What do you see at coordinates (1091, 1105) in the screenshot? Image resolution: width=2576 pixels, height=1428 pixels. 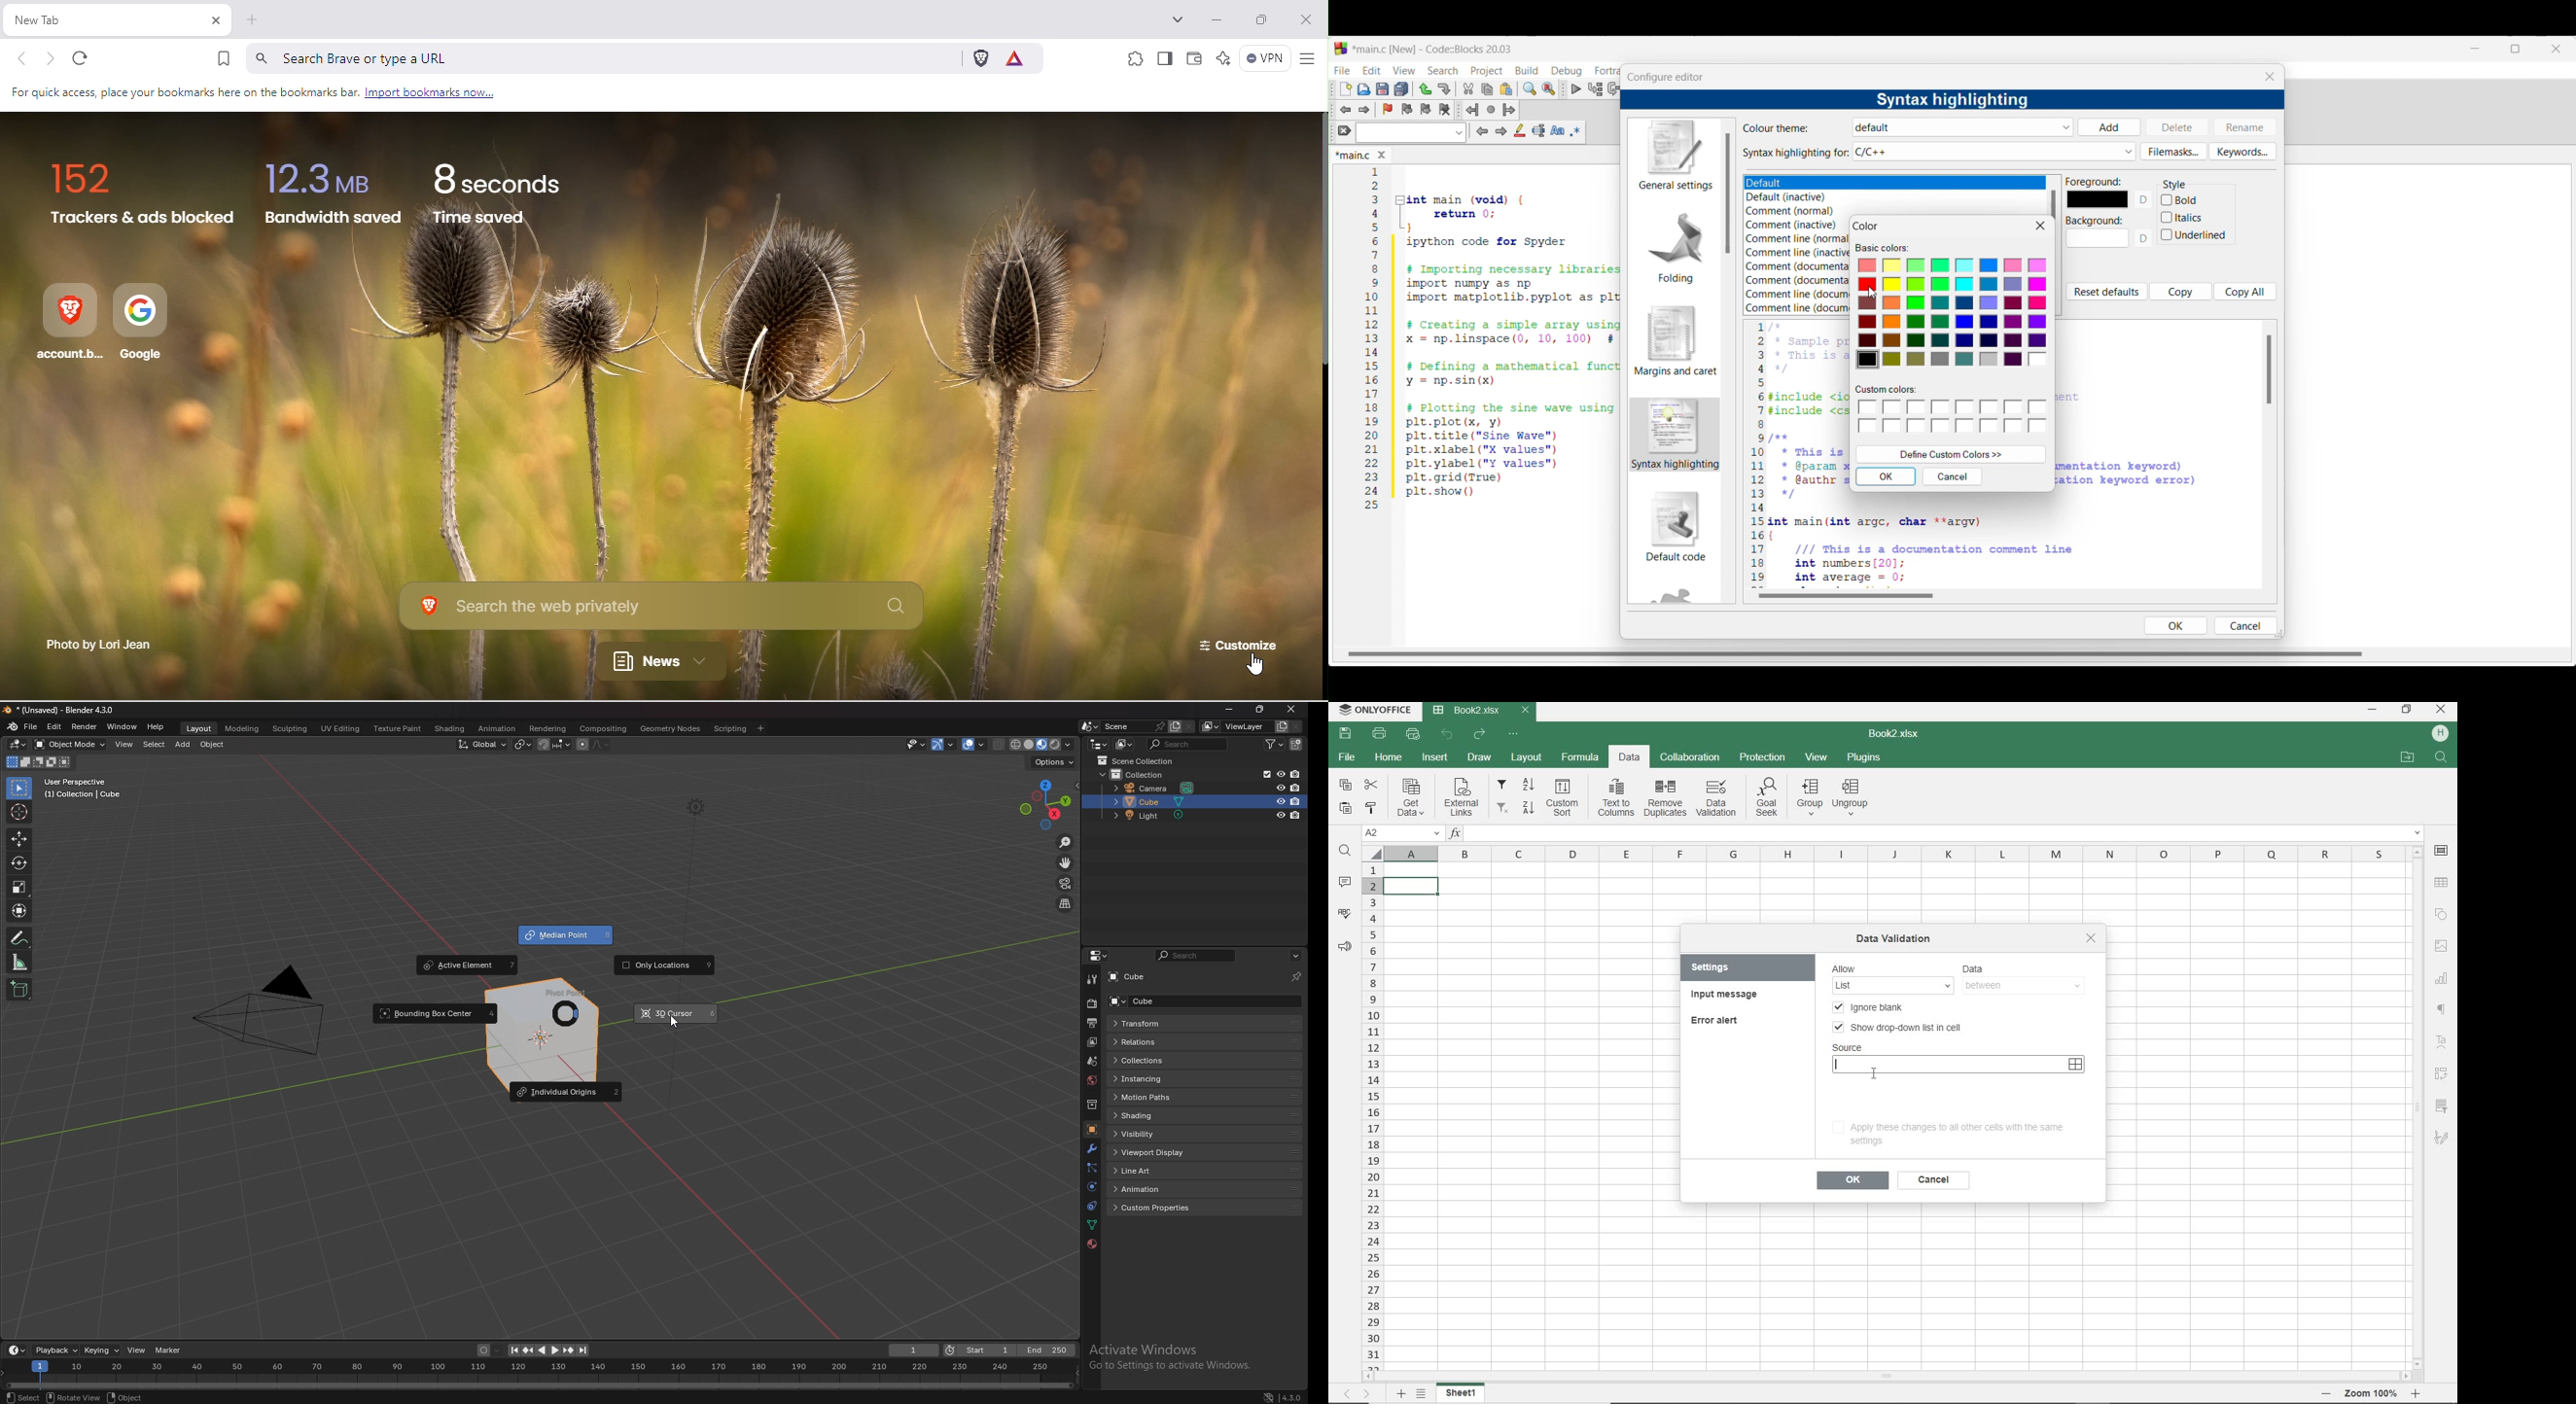 I see `collection` at bounding box center [1091, 1105].